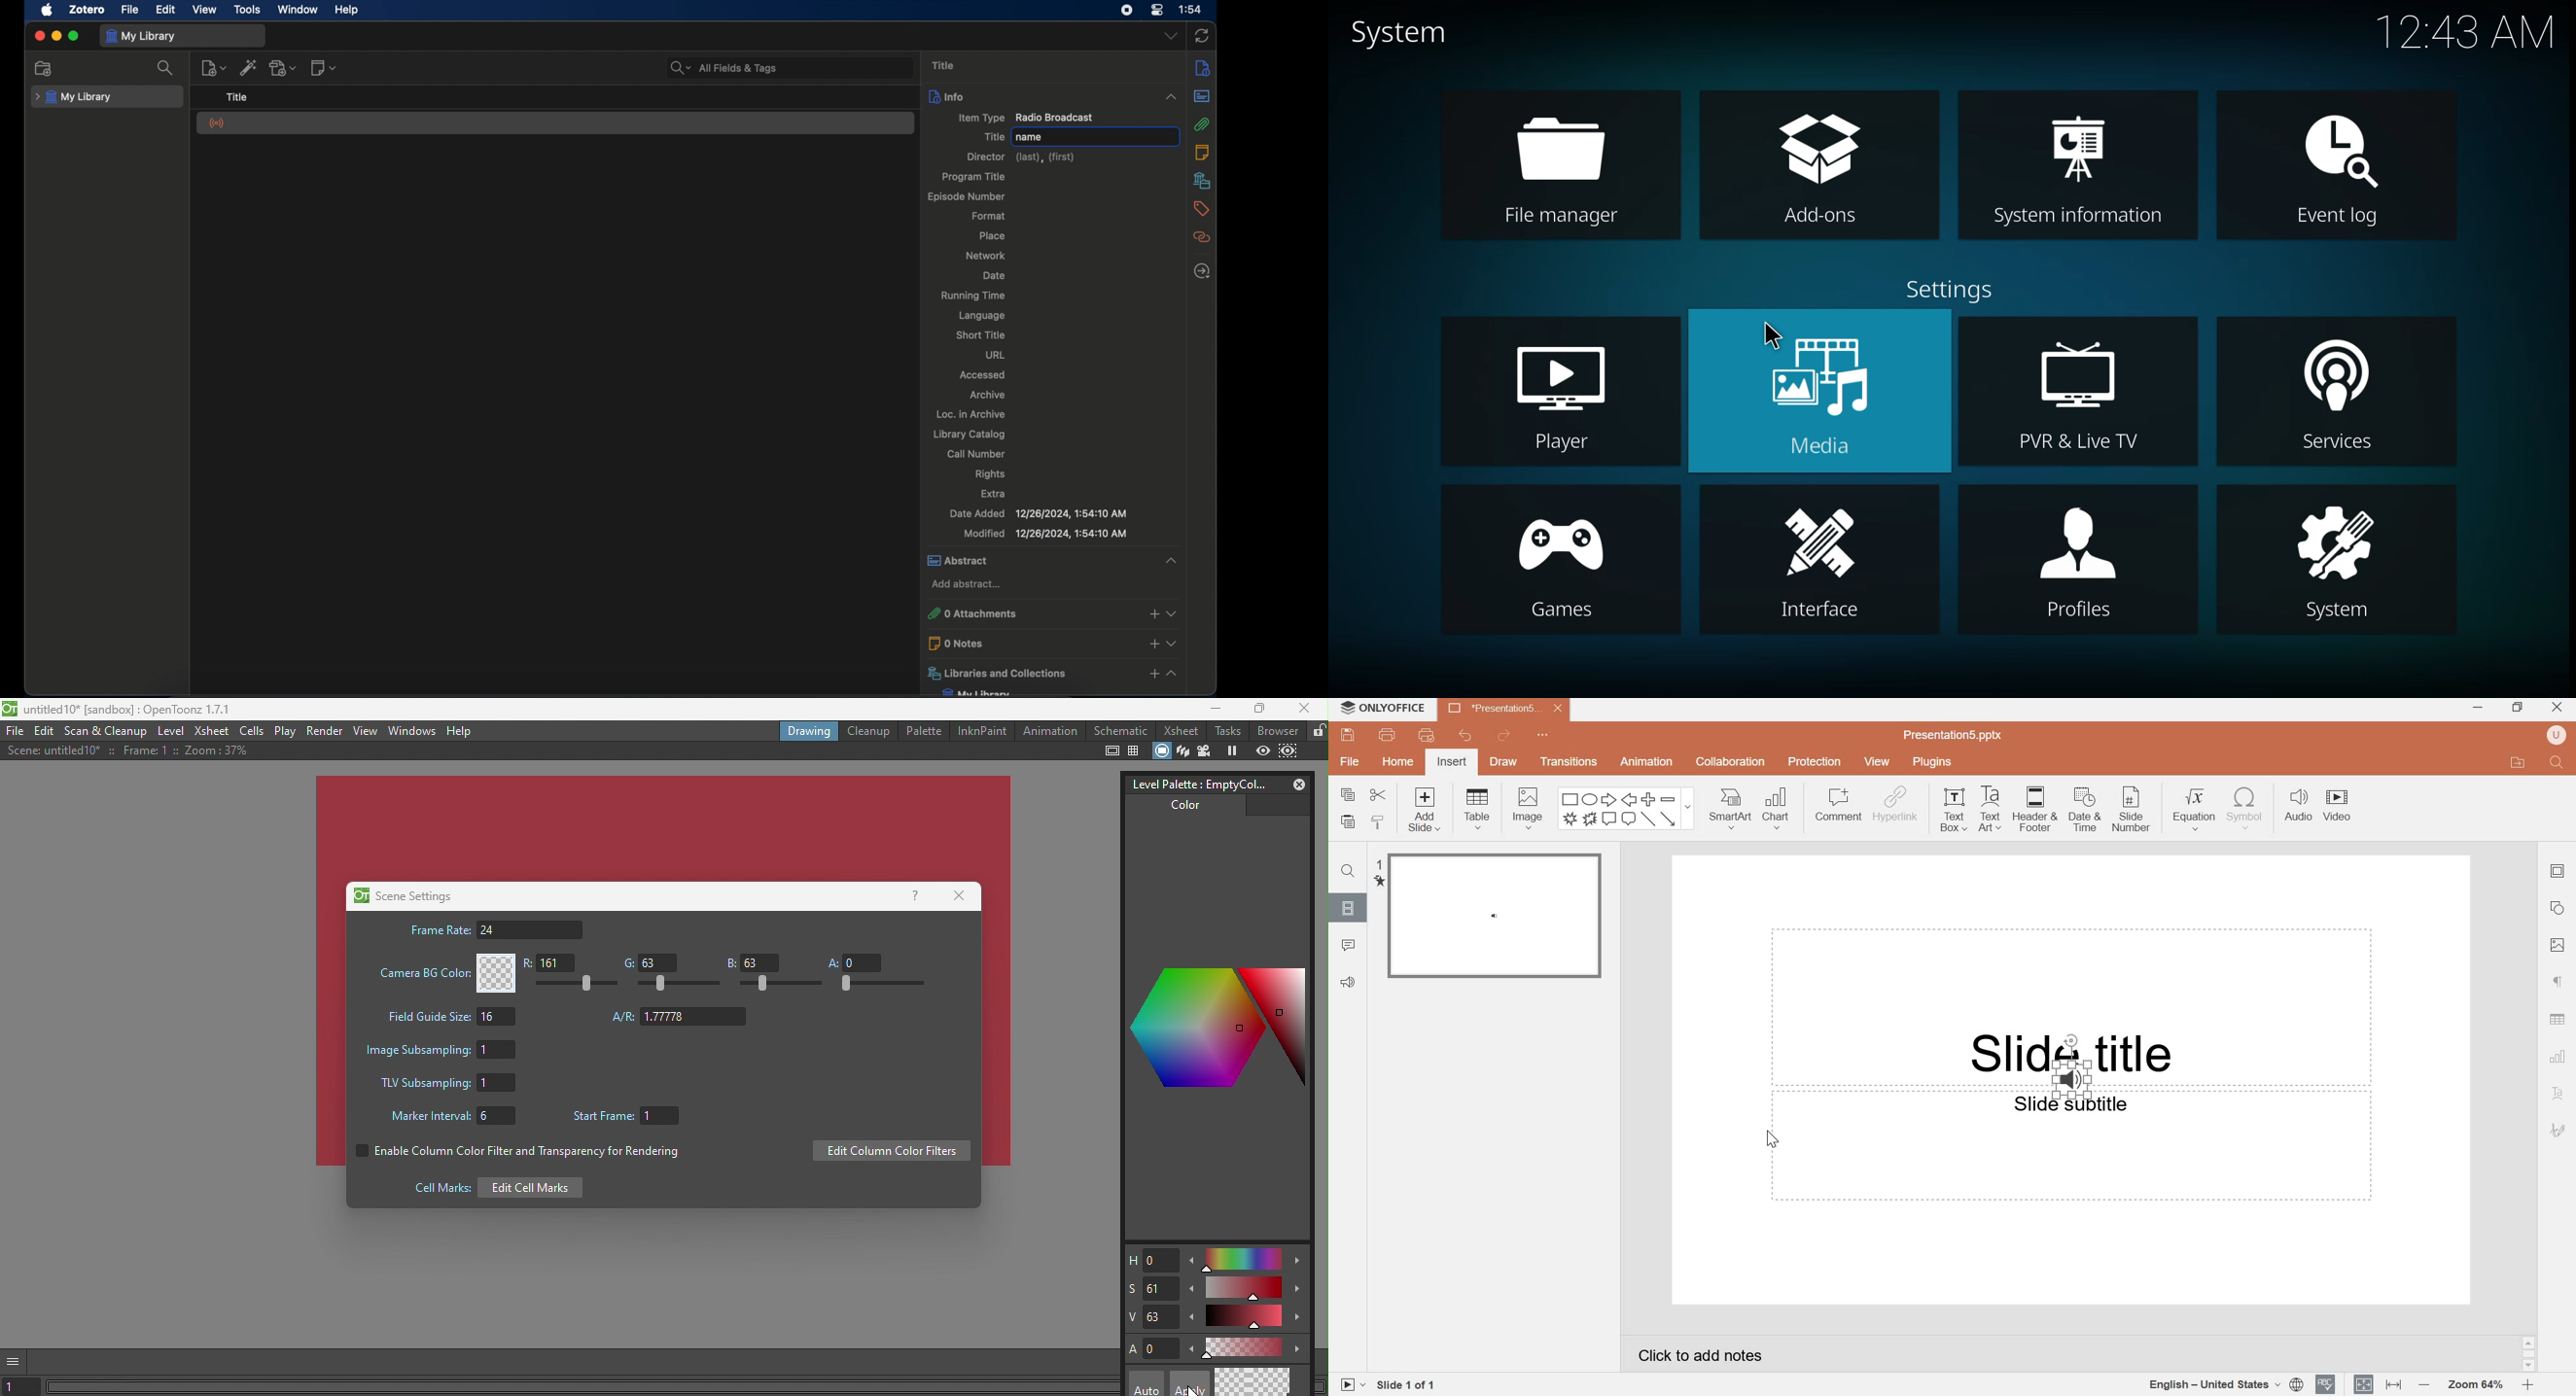 This screenshot has height=1400, width=2576. What do you see at coordinates (1817, 167) in the screenshot?
I see `add-ons` at bounding box center [1817, 167].